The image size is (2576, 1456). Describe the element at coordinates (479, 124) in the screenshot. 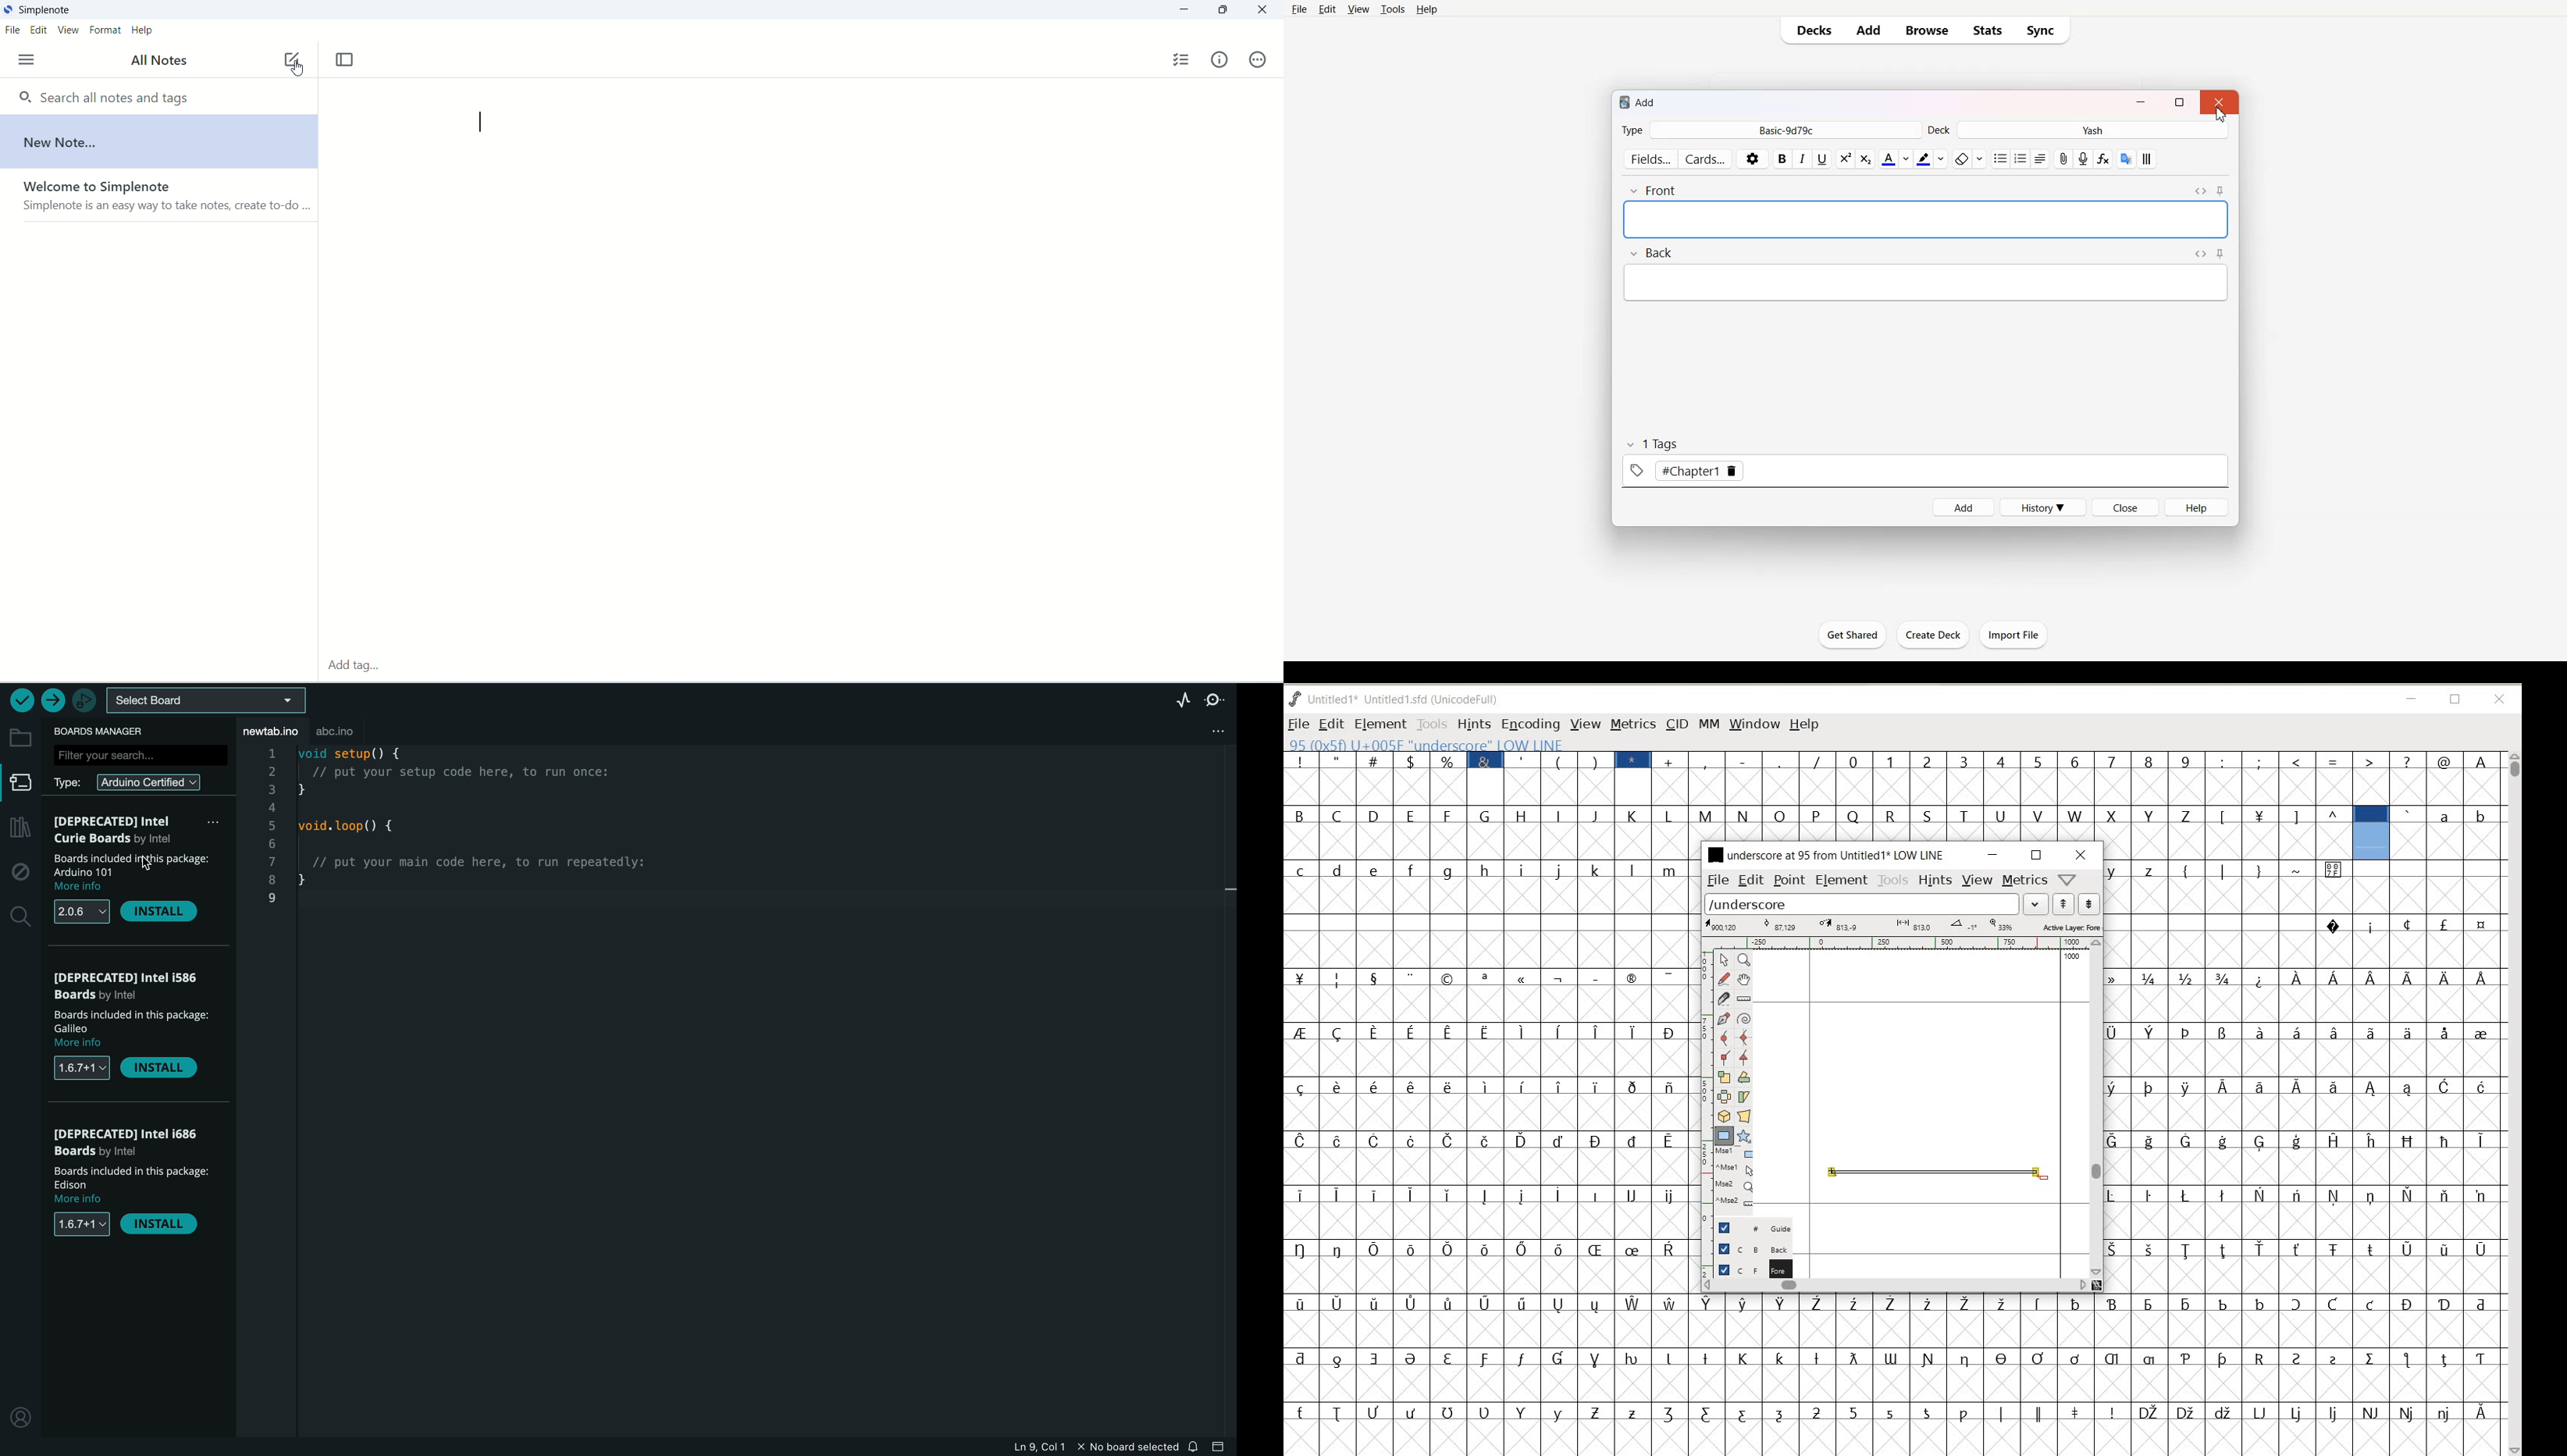

I see `cursor` at that location.